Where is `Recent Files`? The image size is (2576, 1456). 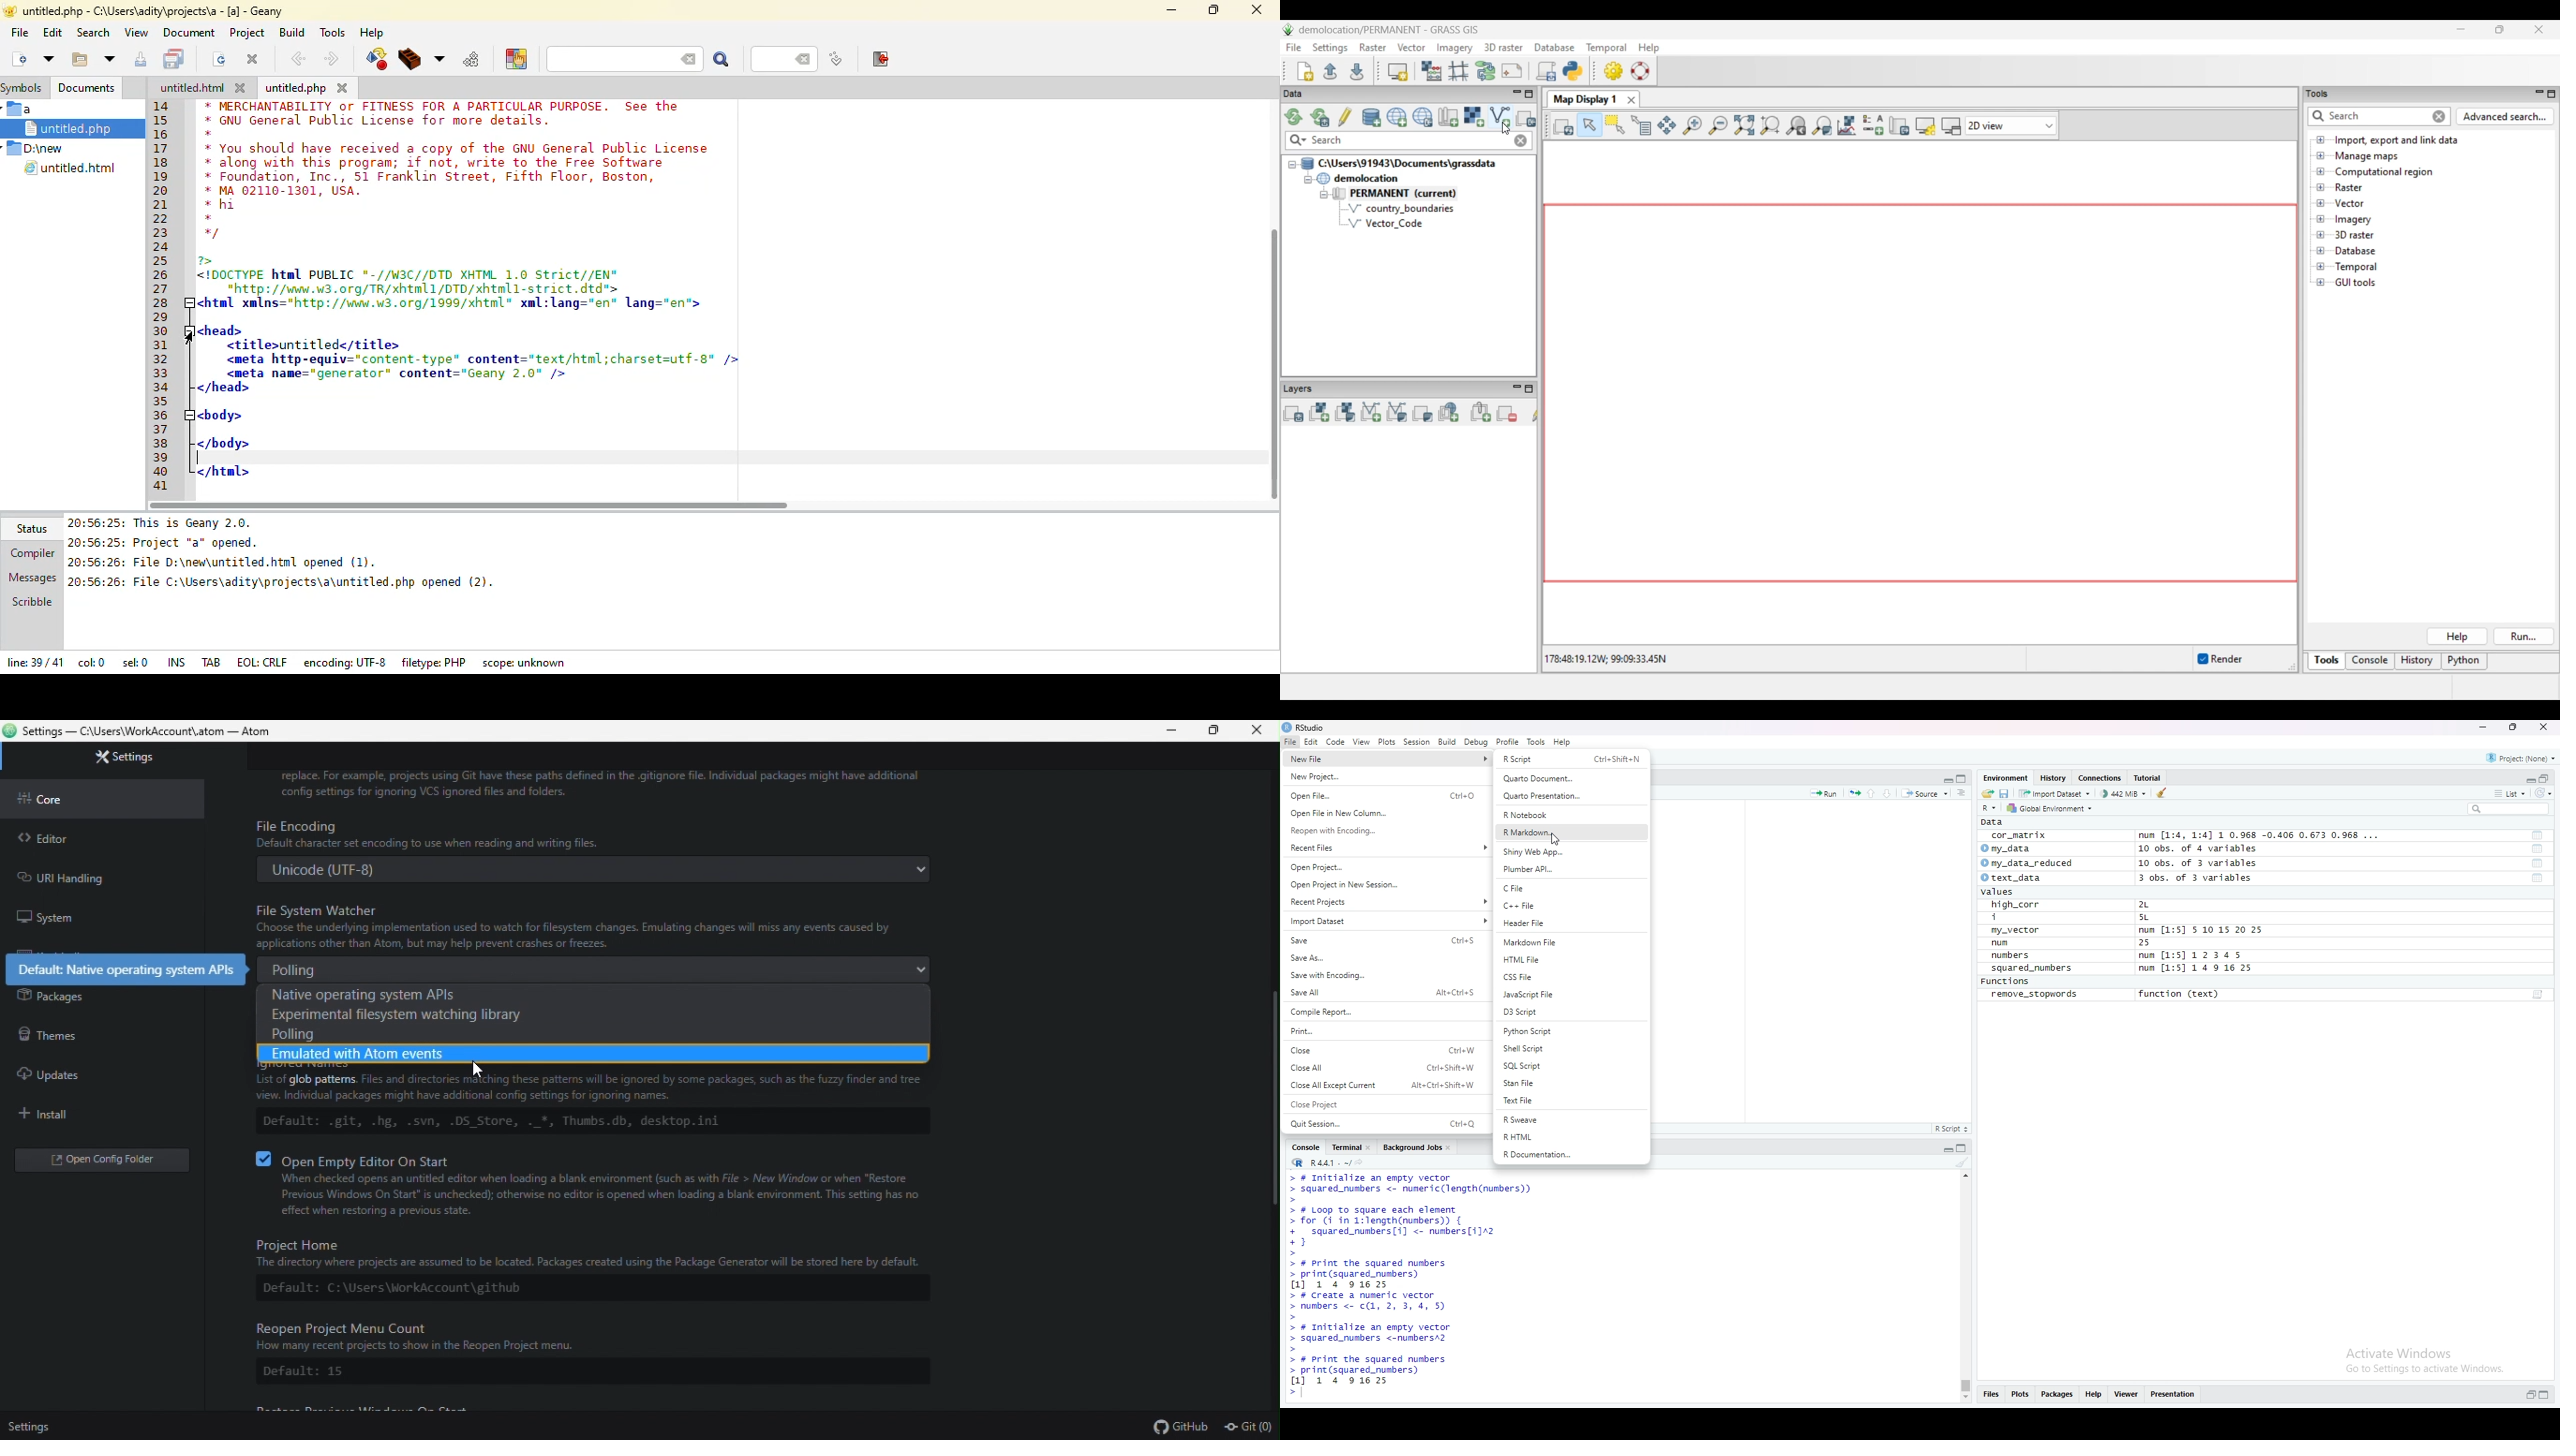 Recent Files is located at coordinates (1385, 847).